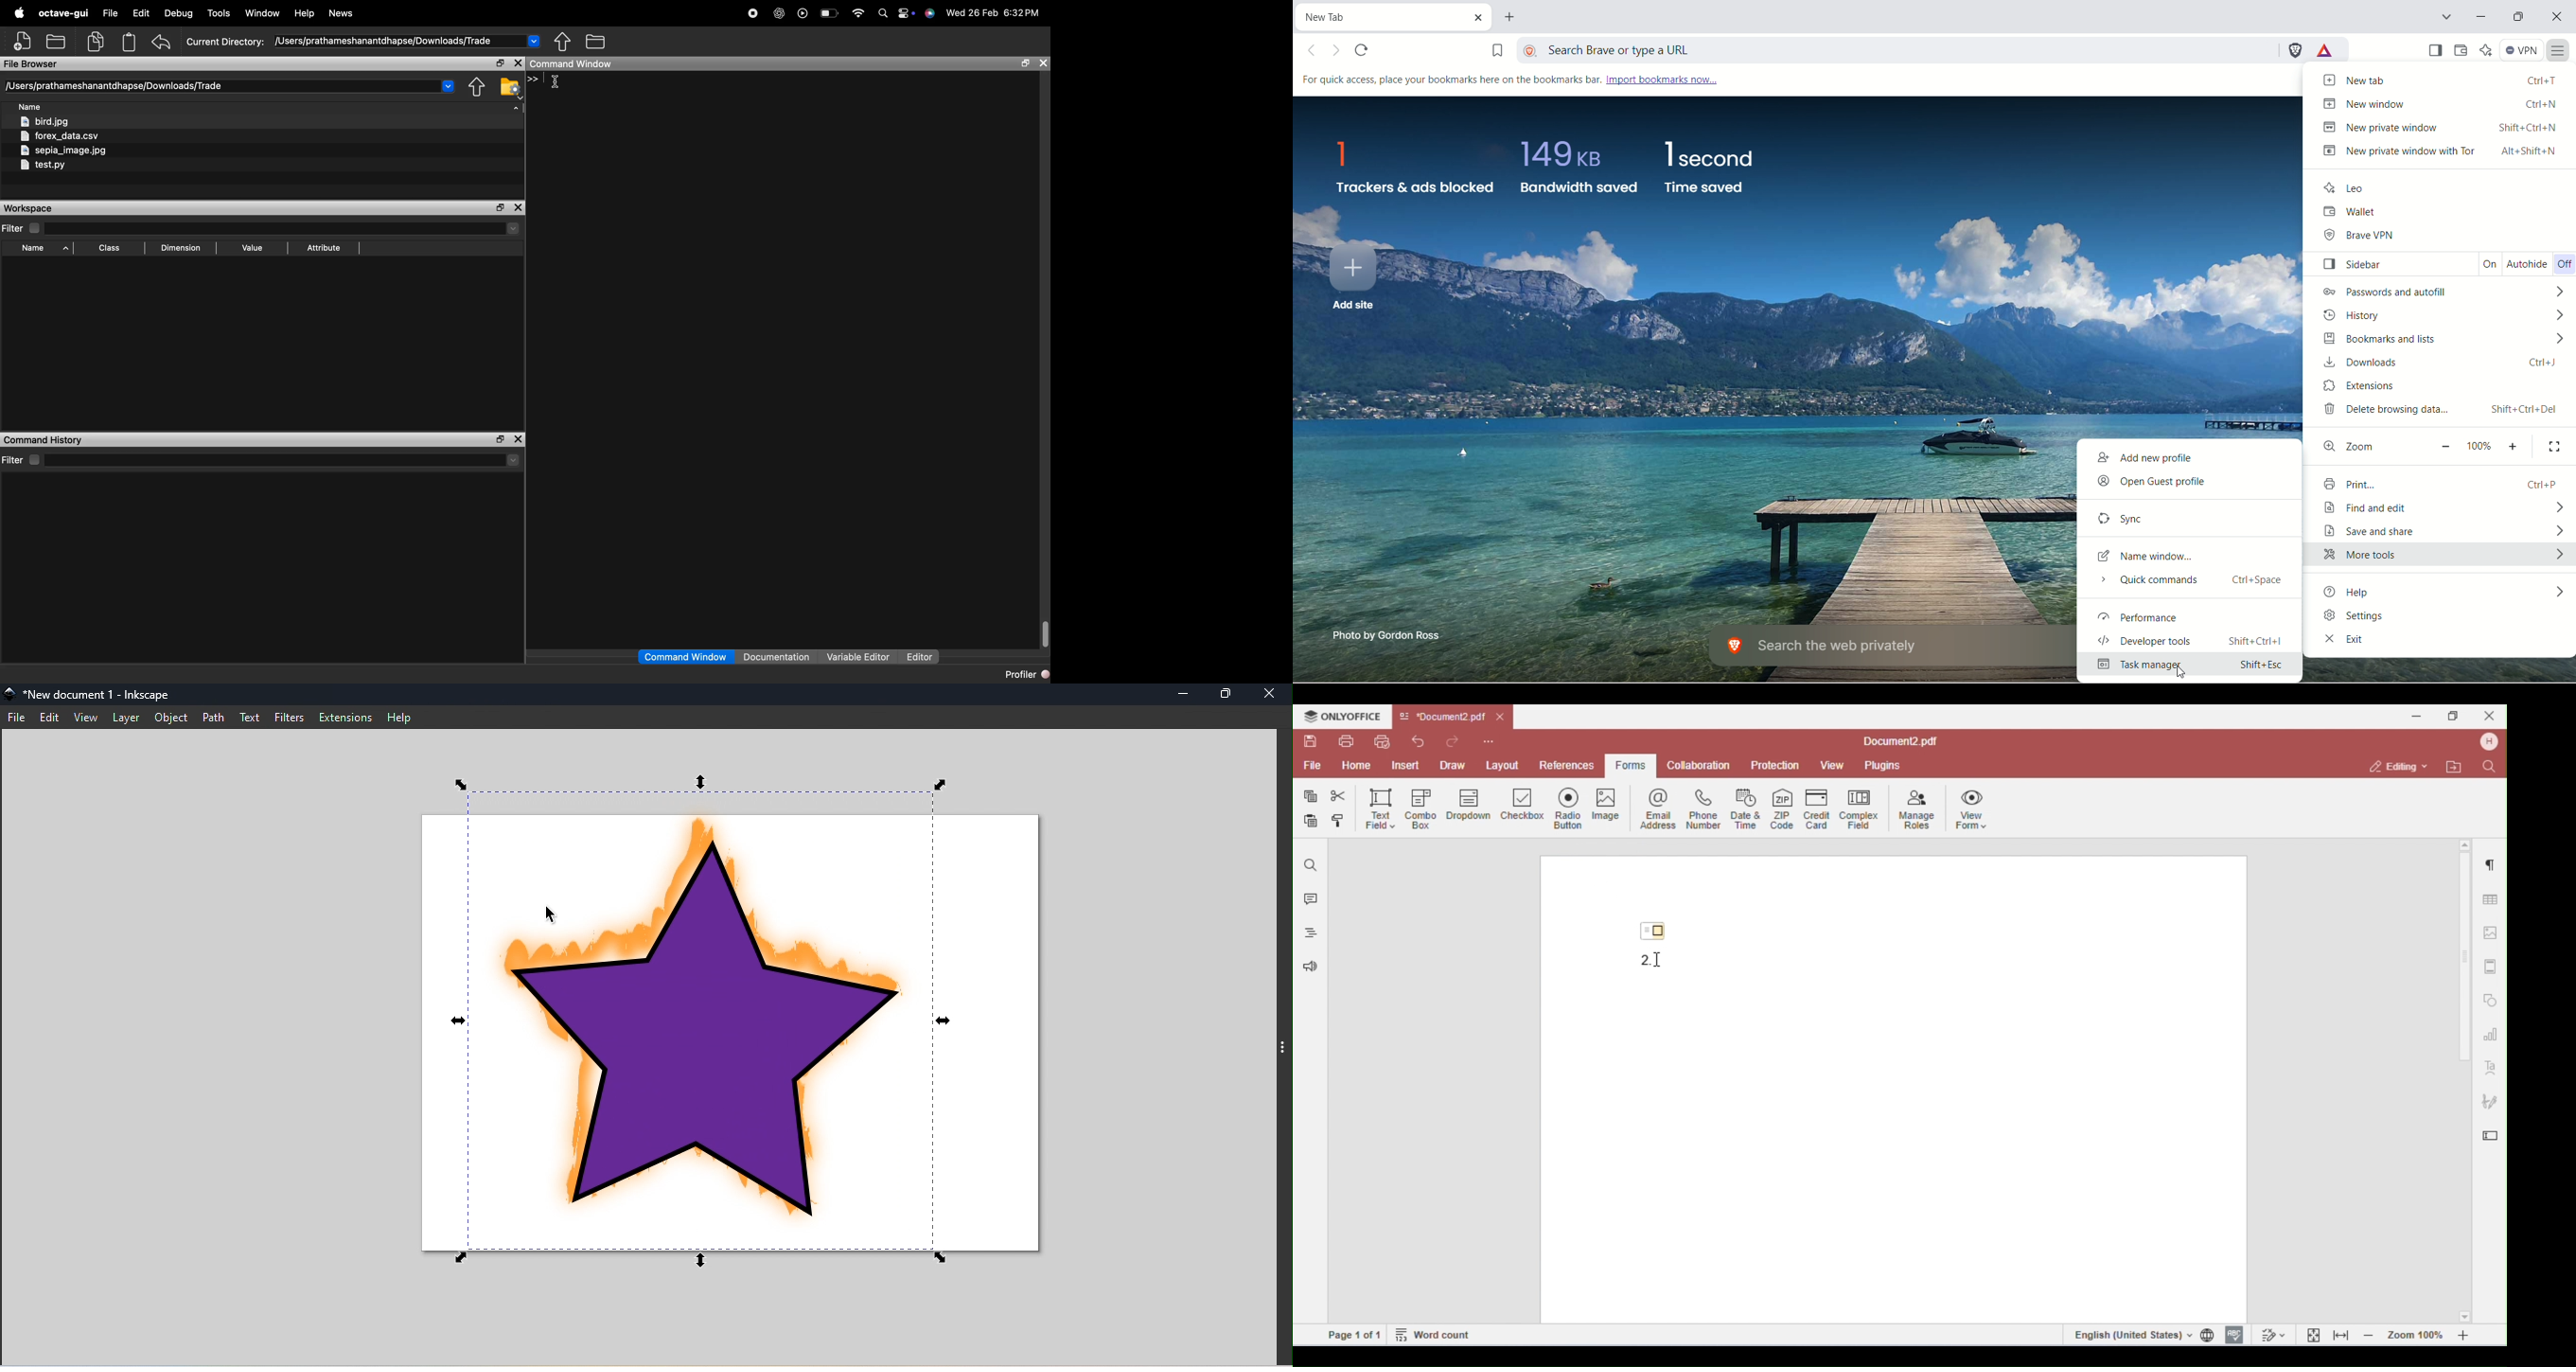 This screenshot has height=1372, width=2576. I want to click on Minimize, so click(1181, 694).